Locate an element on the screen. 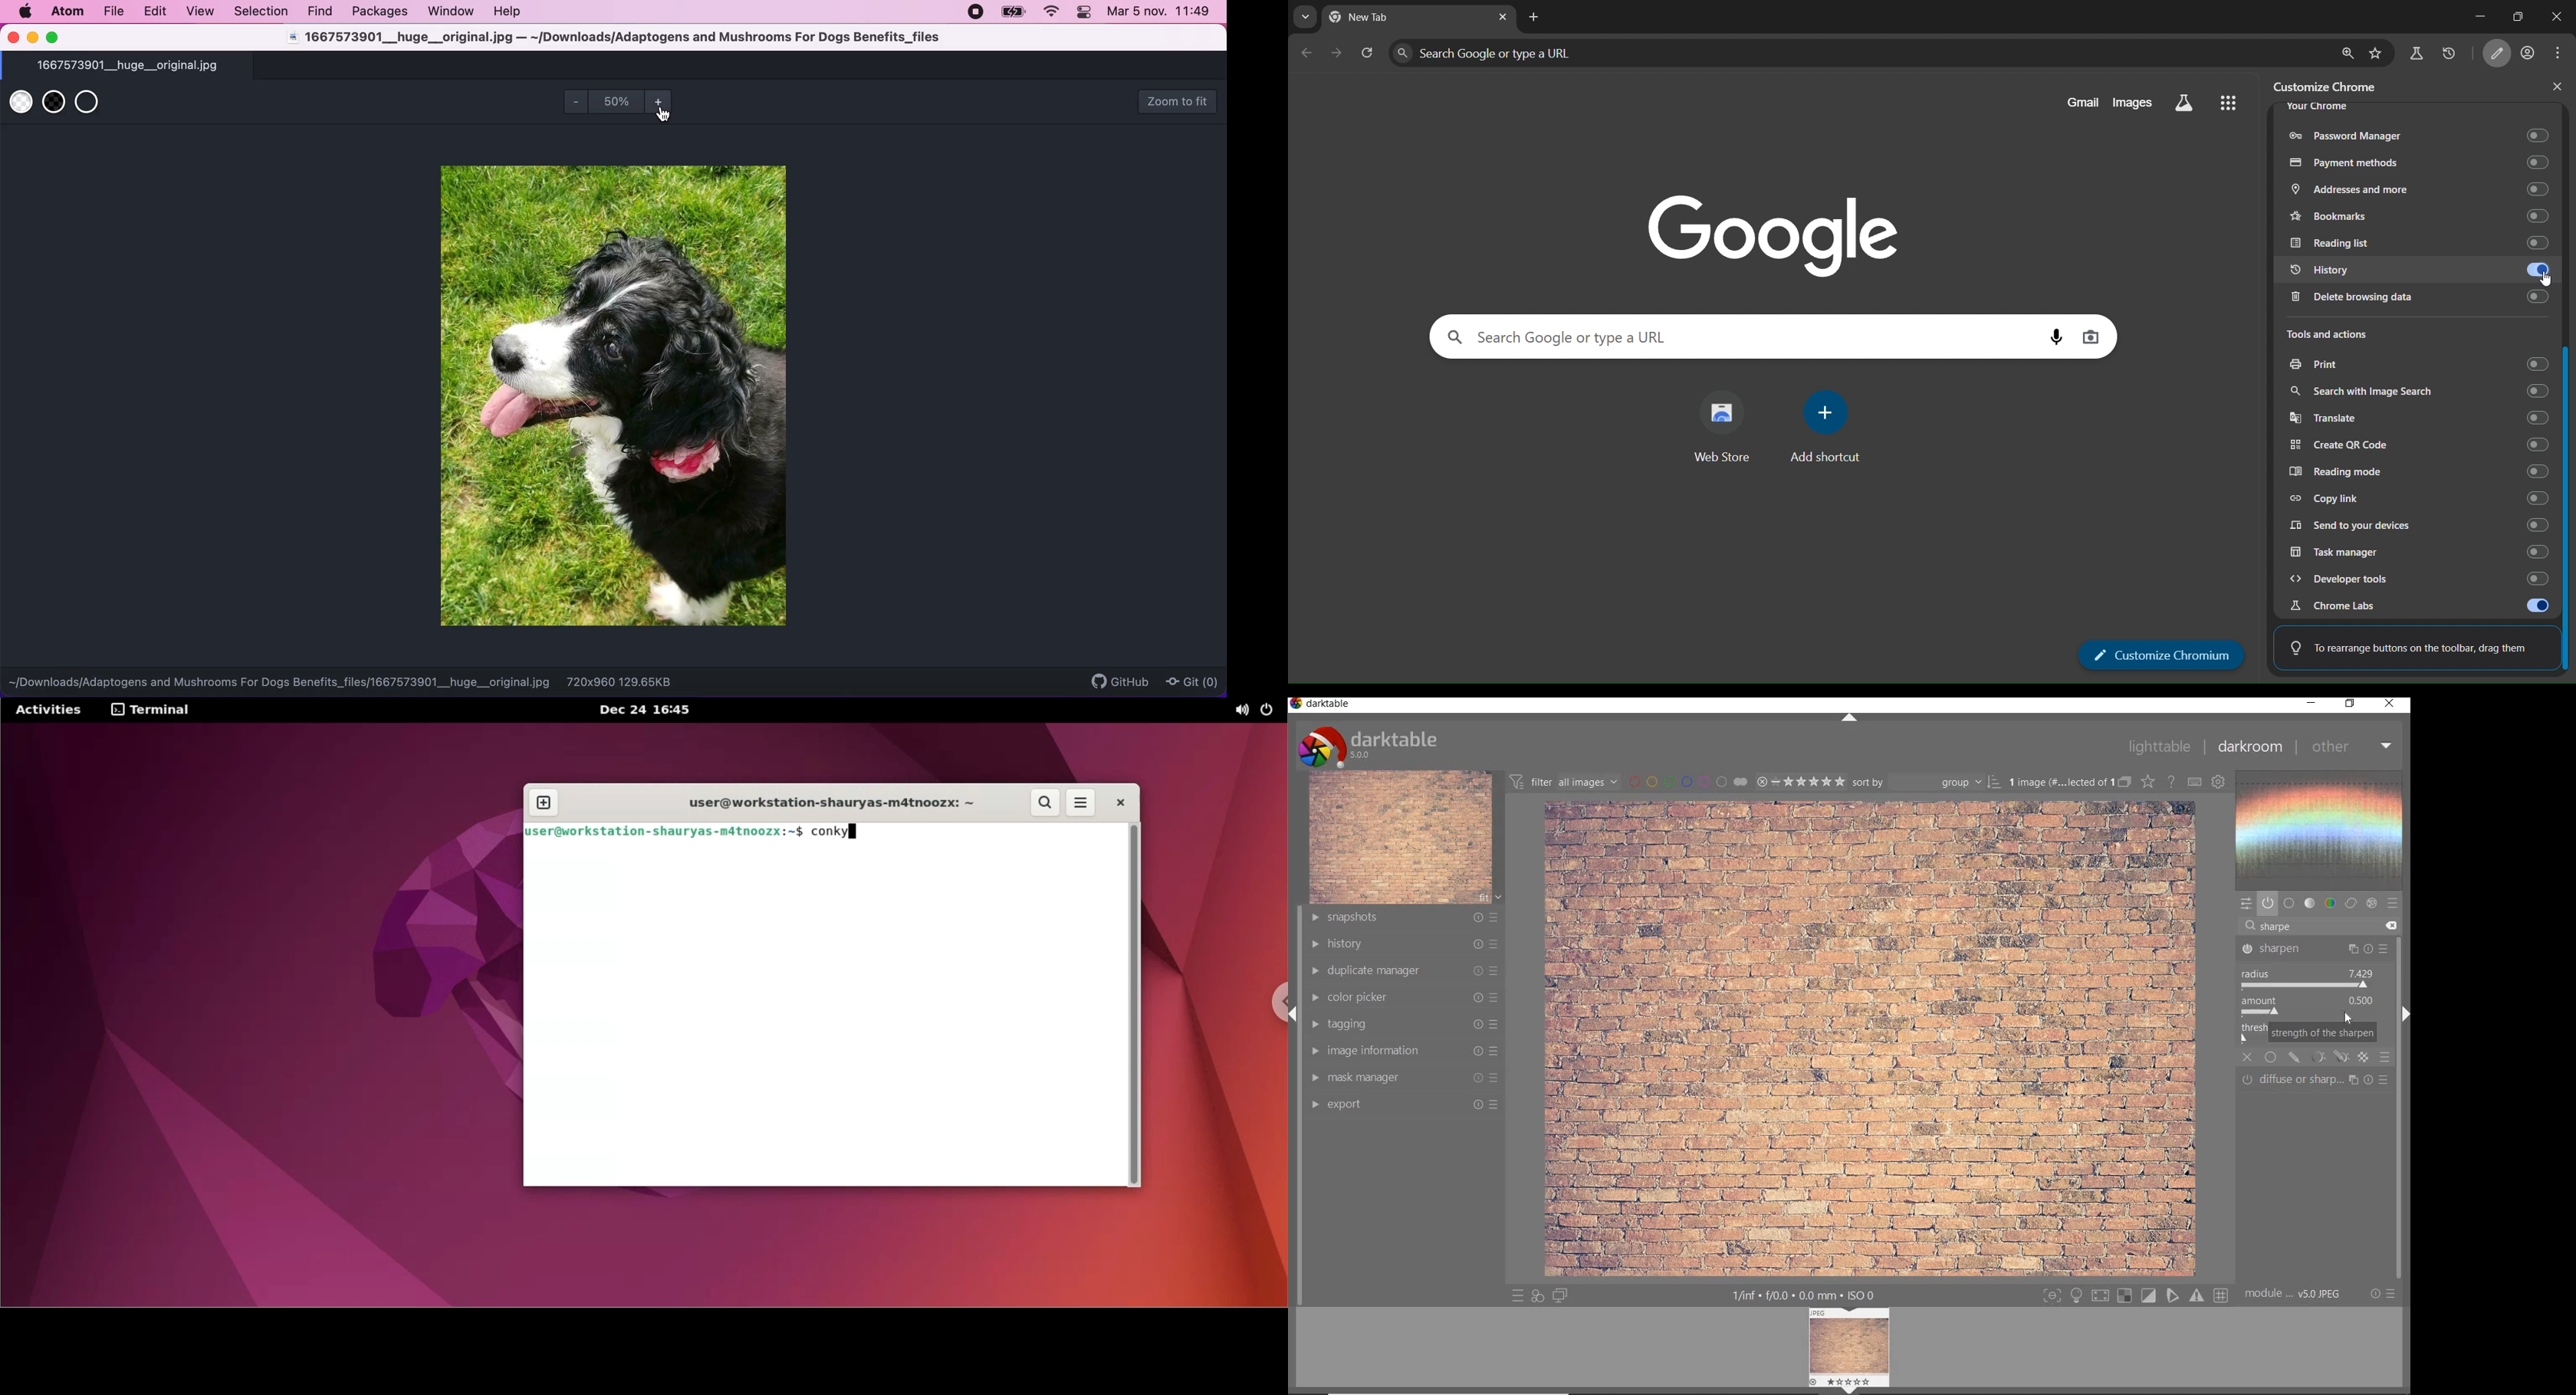  bookmark page is located at coordinates (2377, 52).